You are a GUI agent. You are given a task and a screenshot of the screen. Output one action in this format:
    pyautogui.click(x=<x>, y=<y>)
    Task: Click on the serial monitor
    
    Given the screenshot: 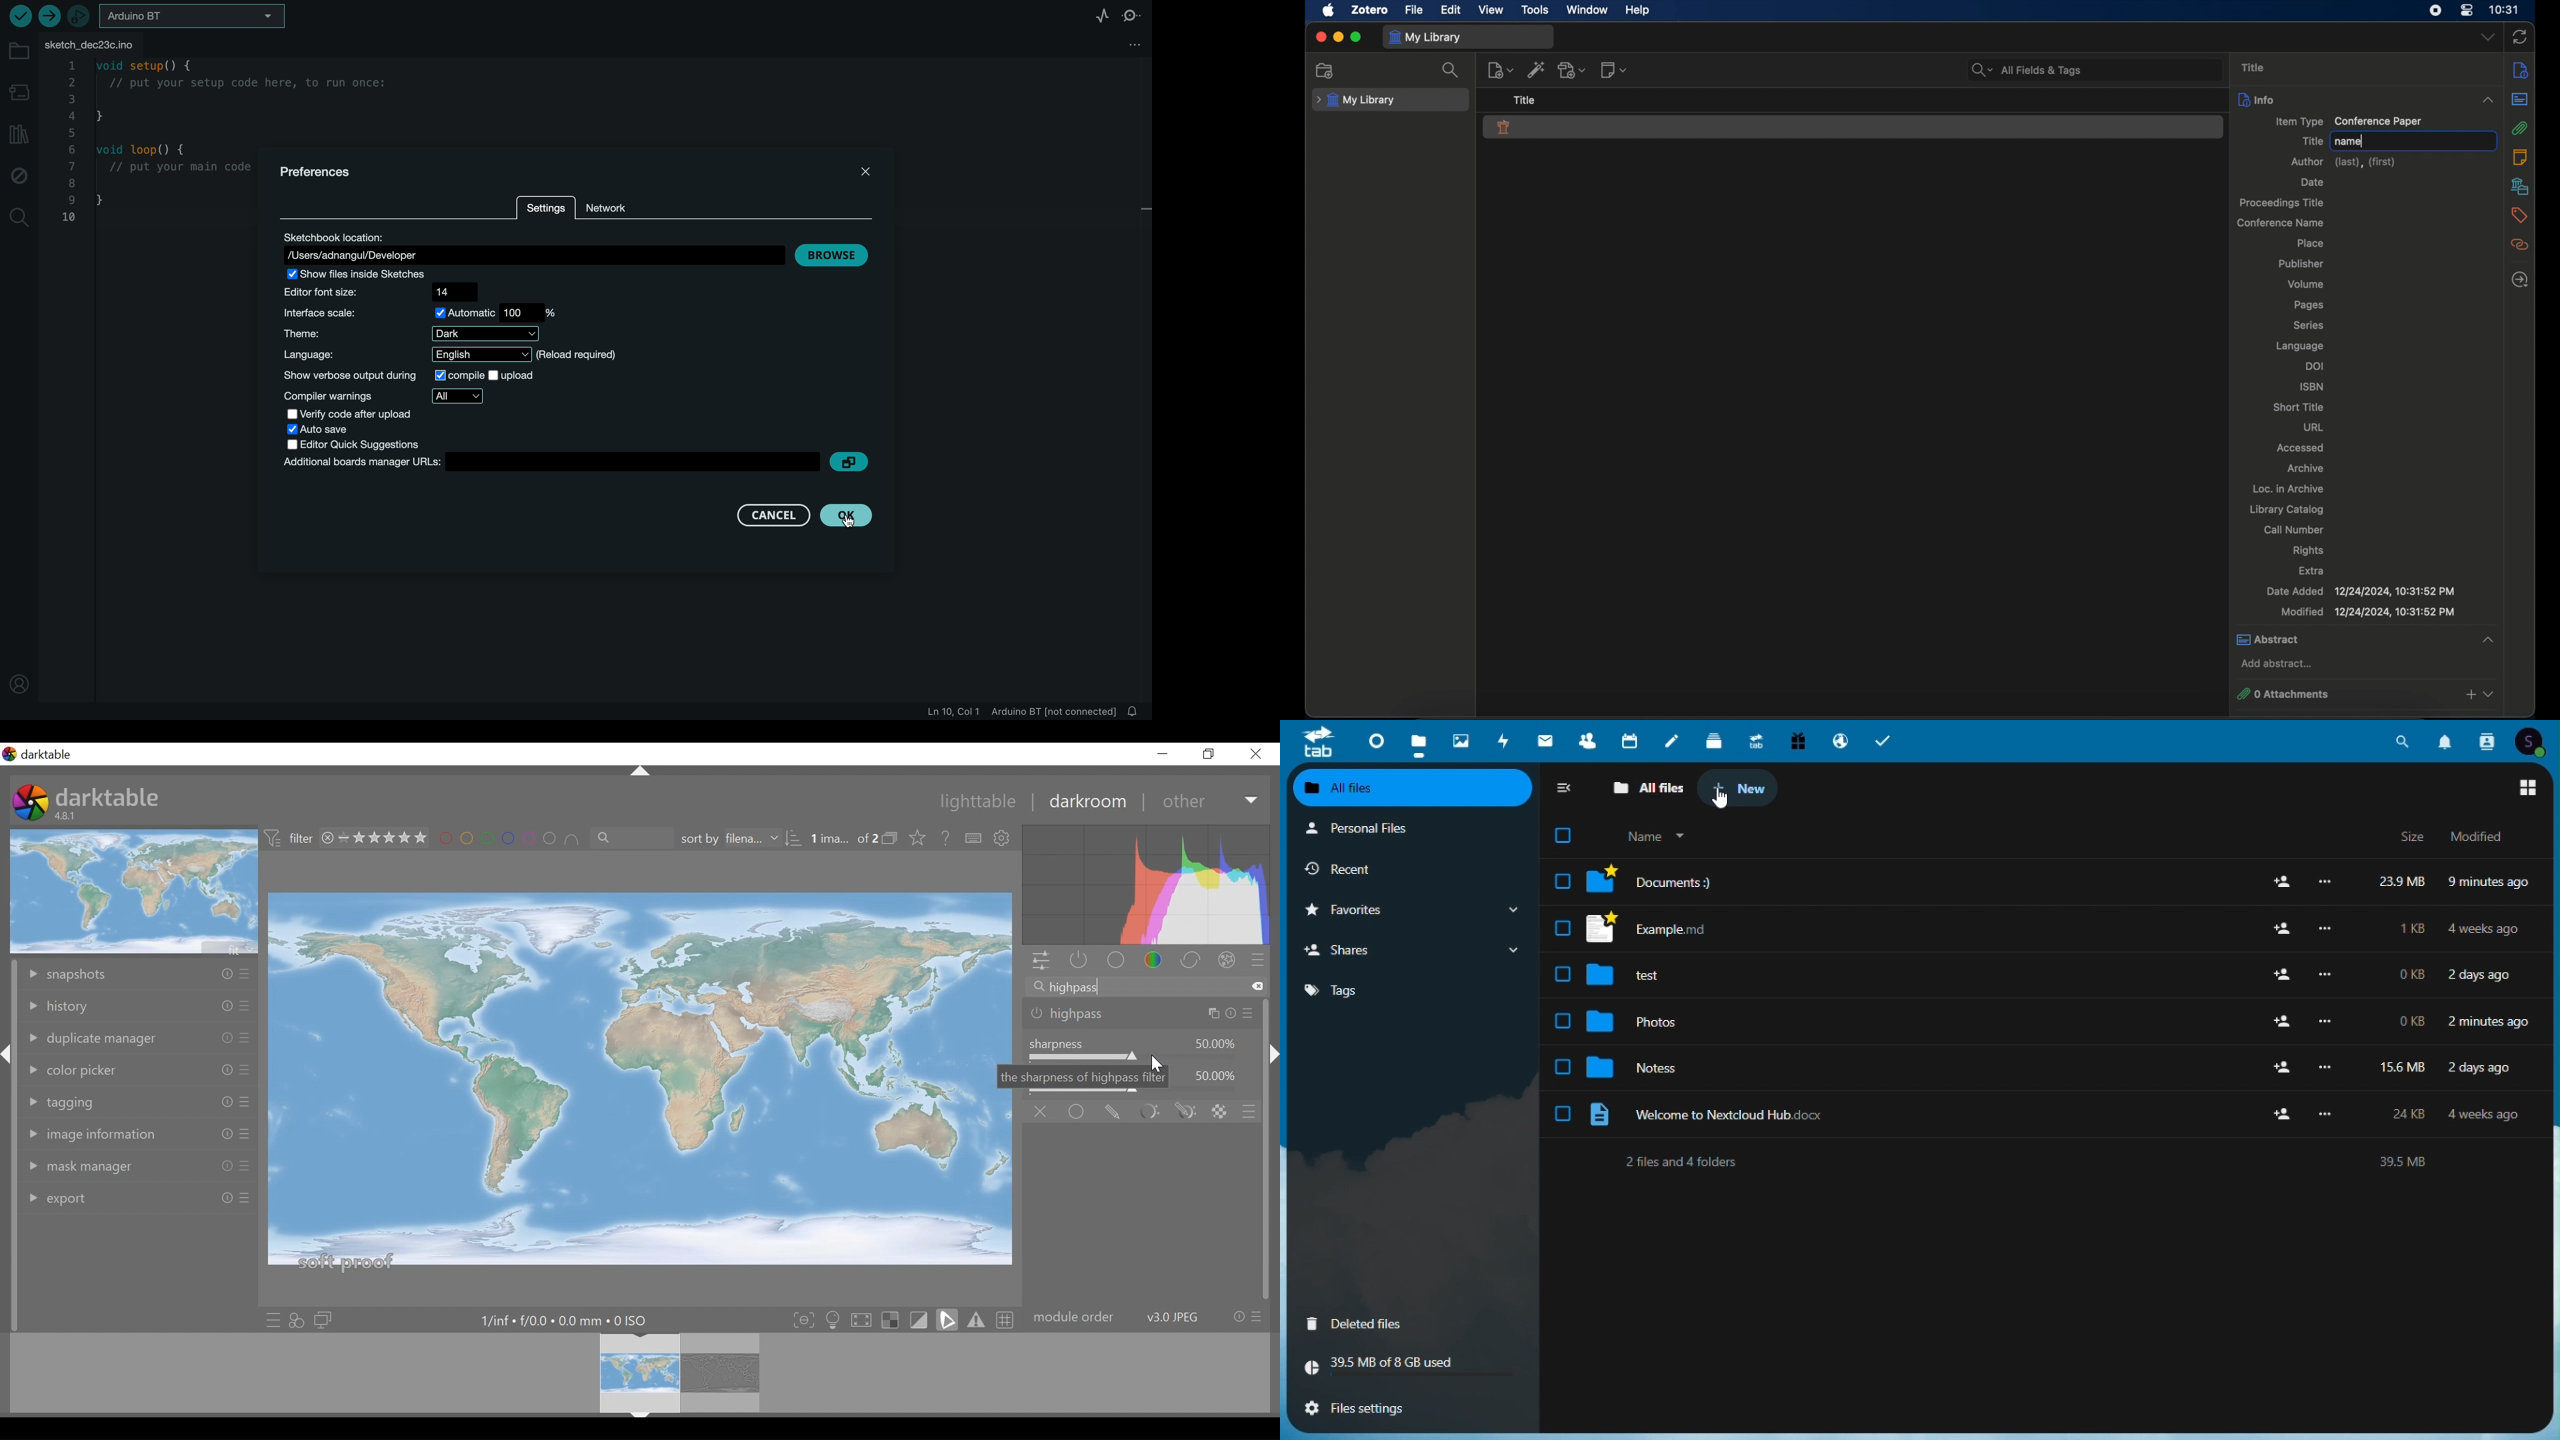 What is the action you would take?
    pyautogui.click(x=1130, y=17)
    